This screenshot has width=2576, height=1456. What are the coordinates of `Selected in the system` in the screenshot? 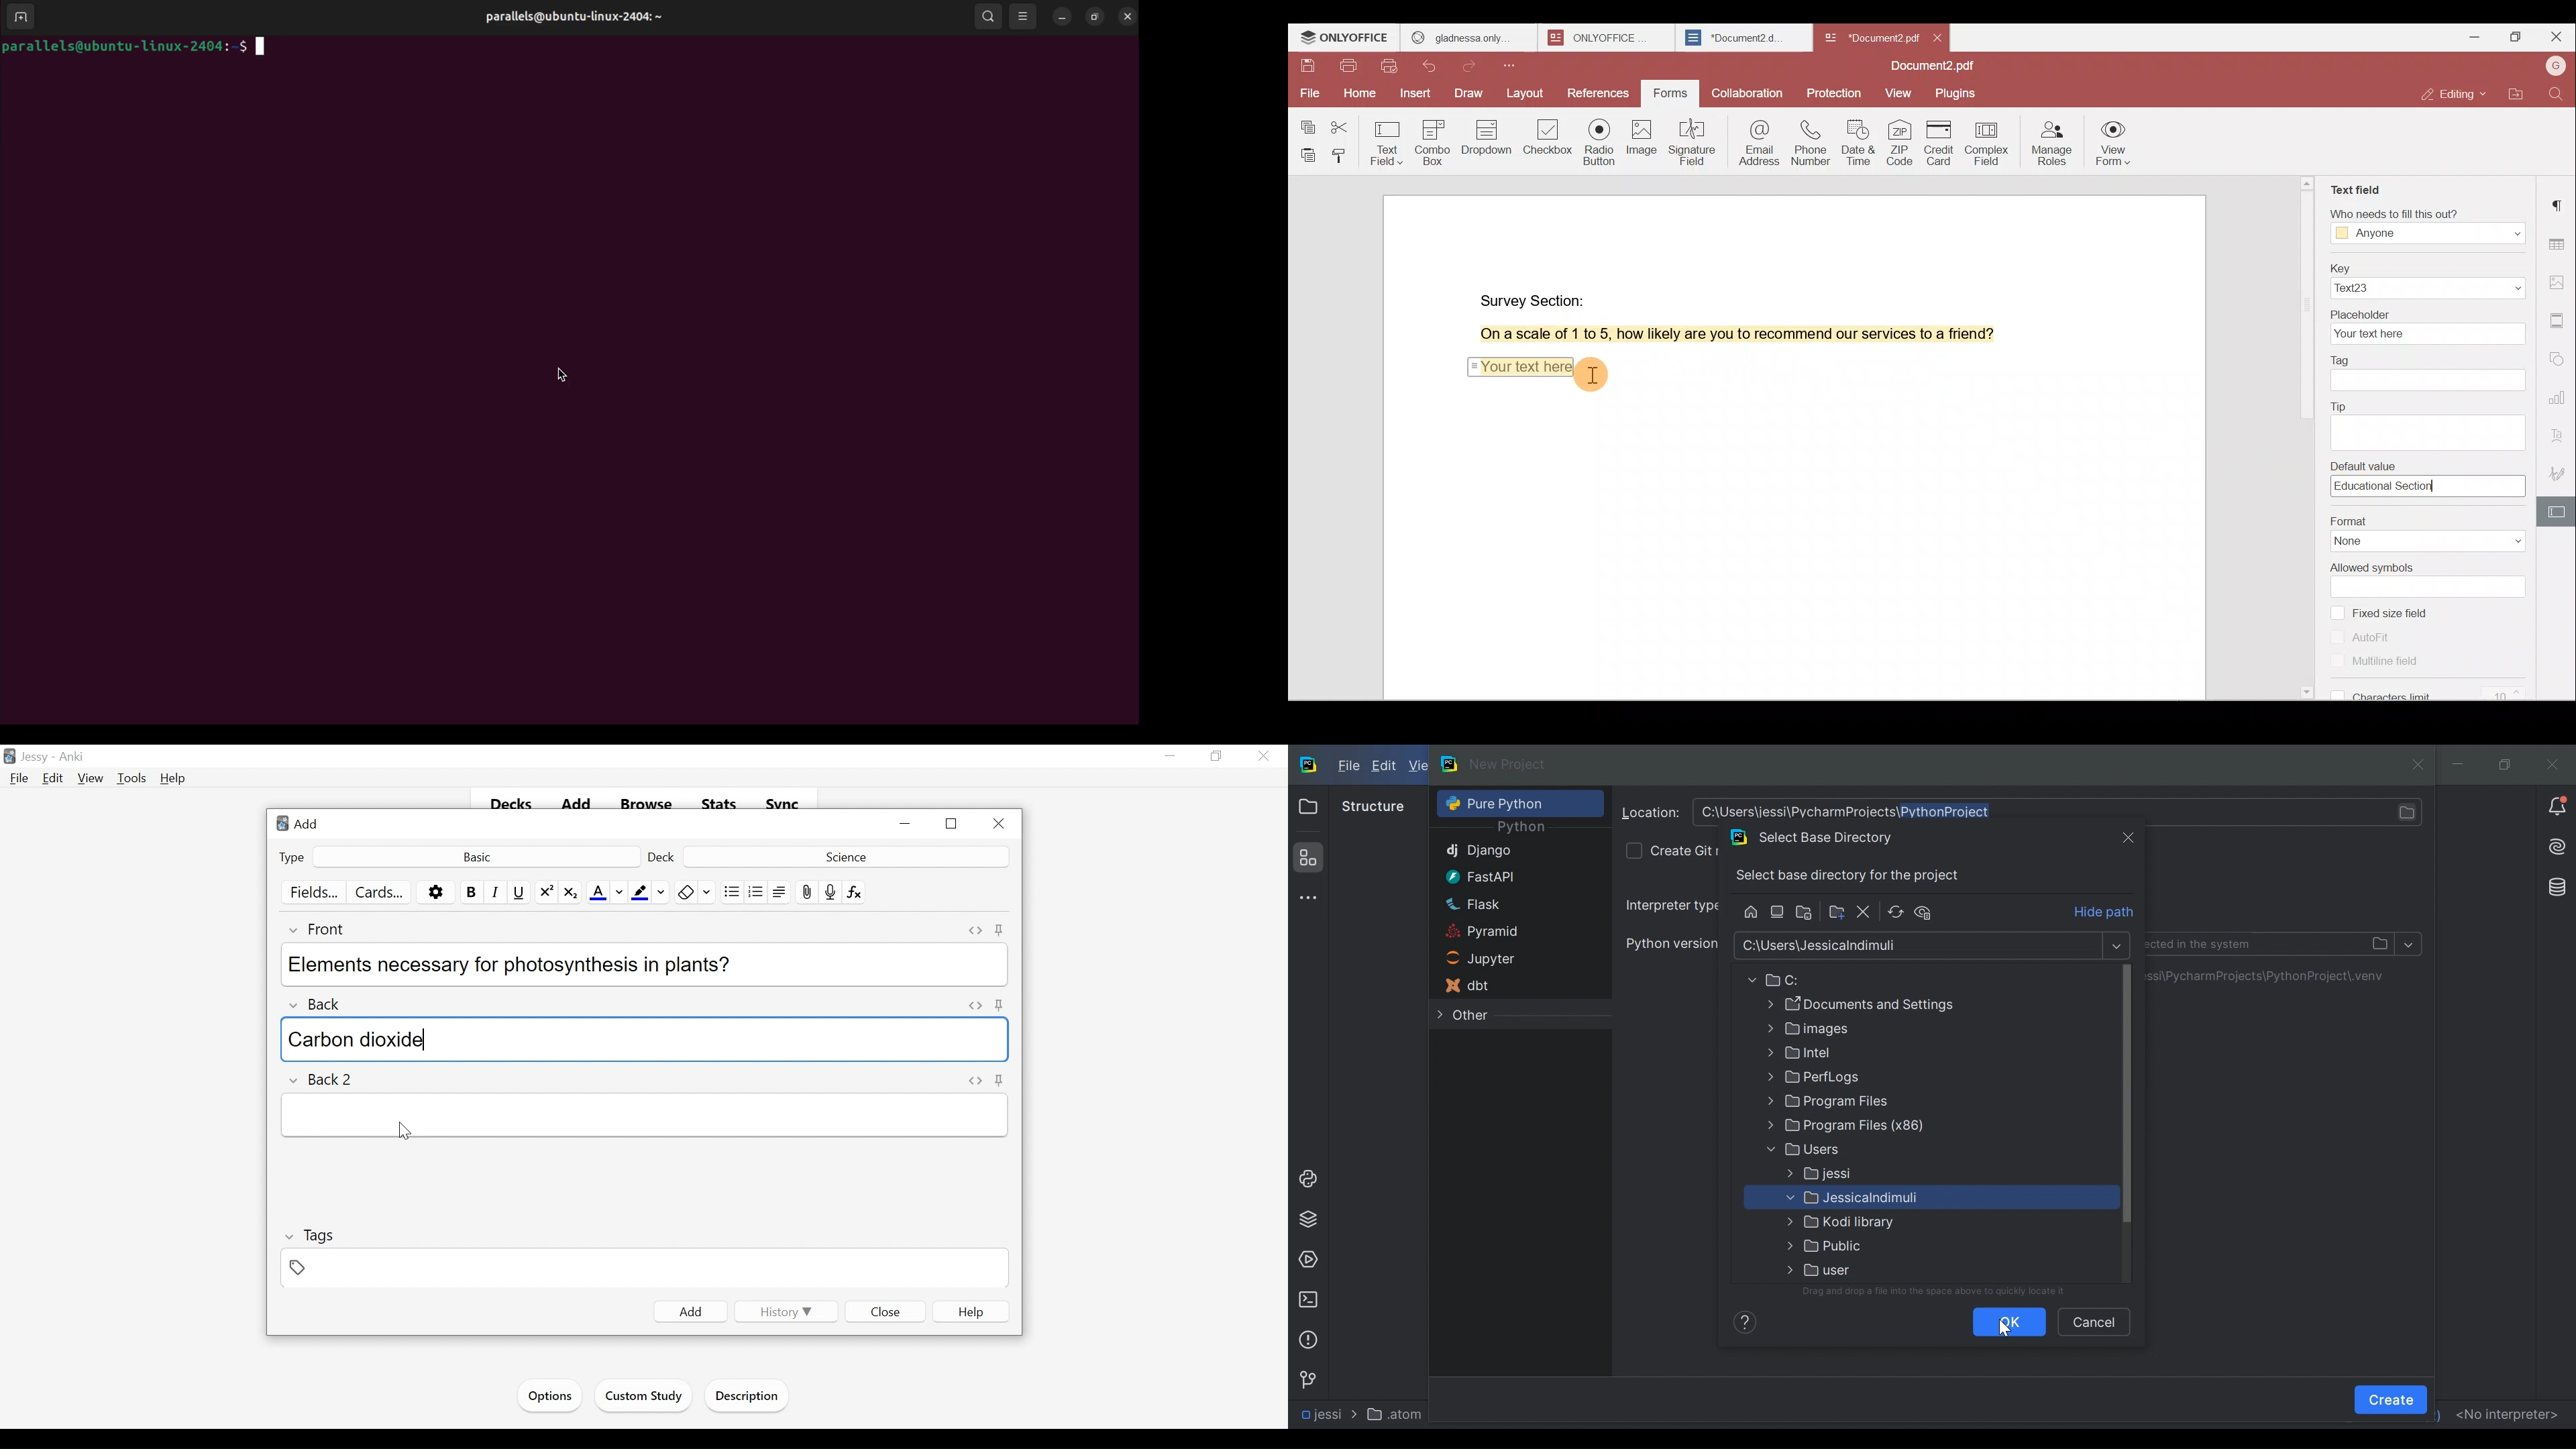 It's located at (2270, 943).